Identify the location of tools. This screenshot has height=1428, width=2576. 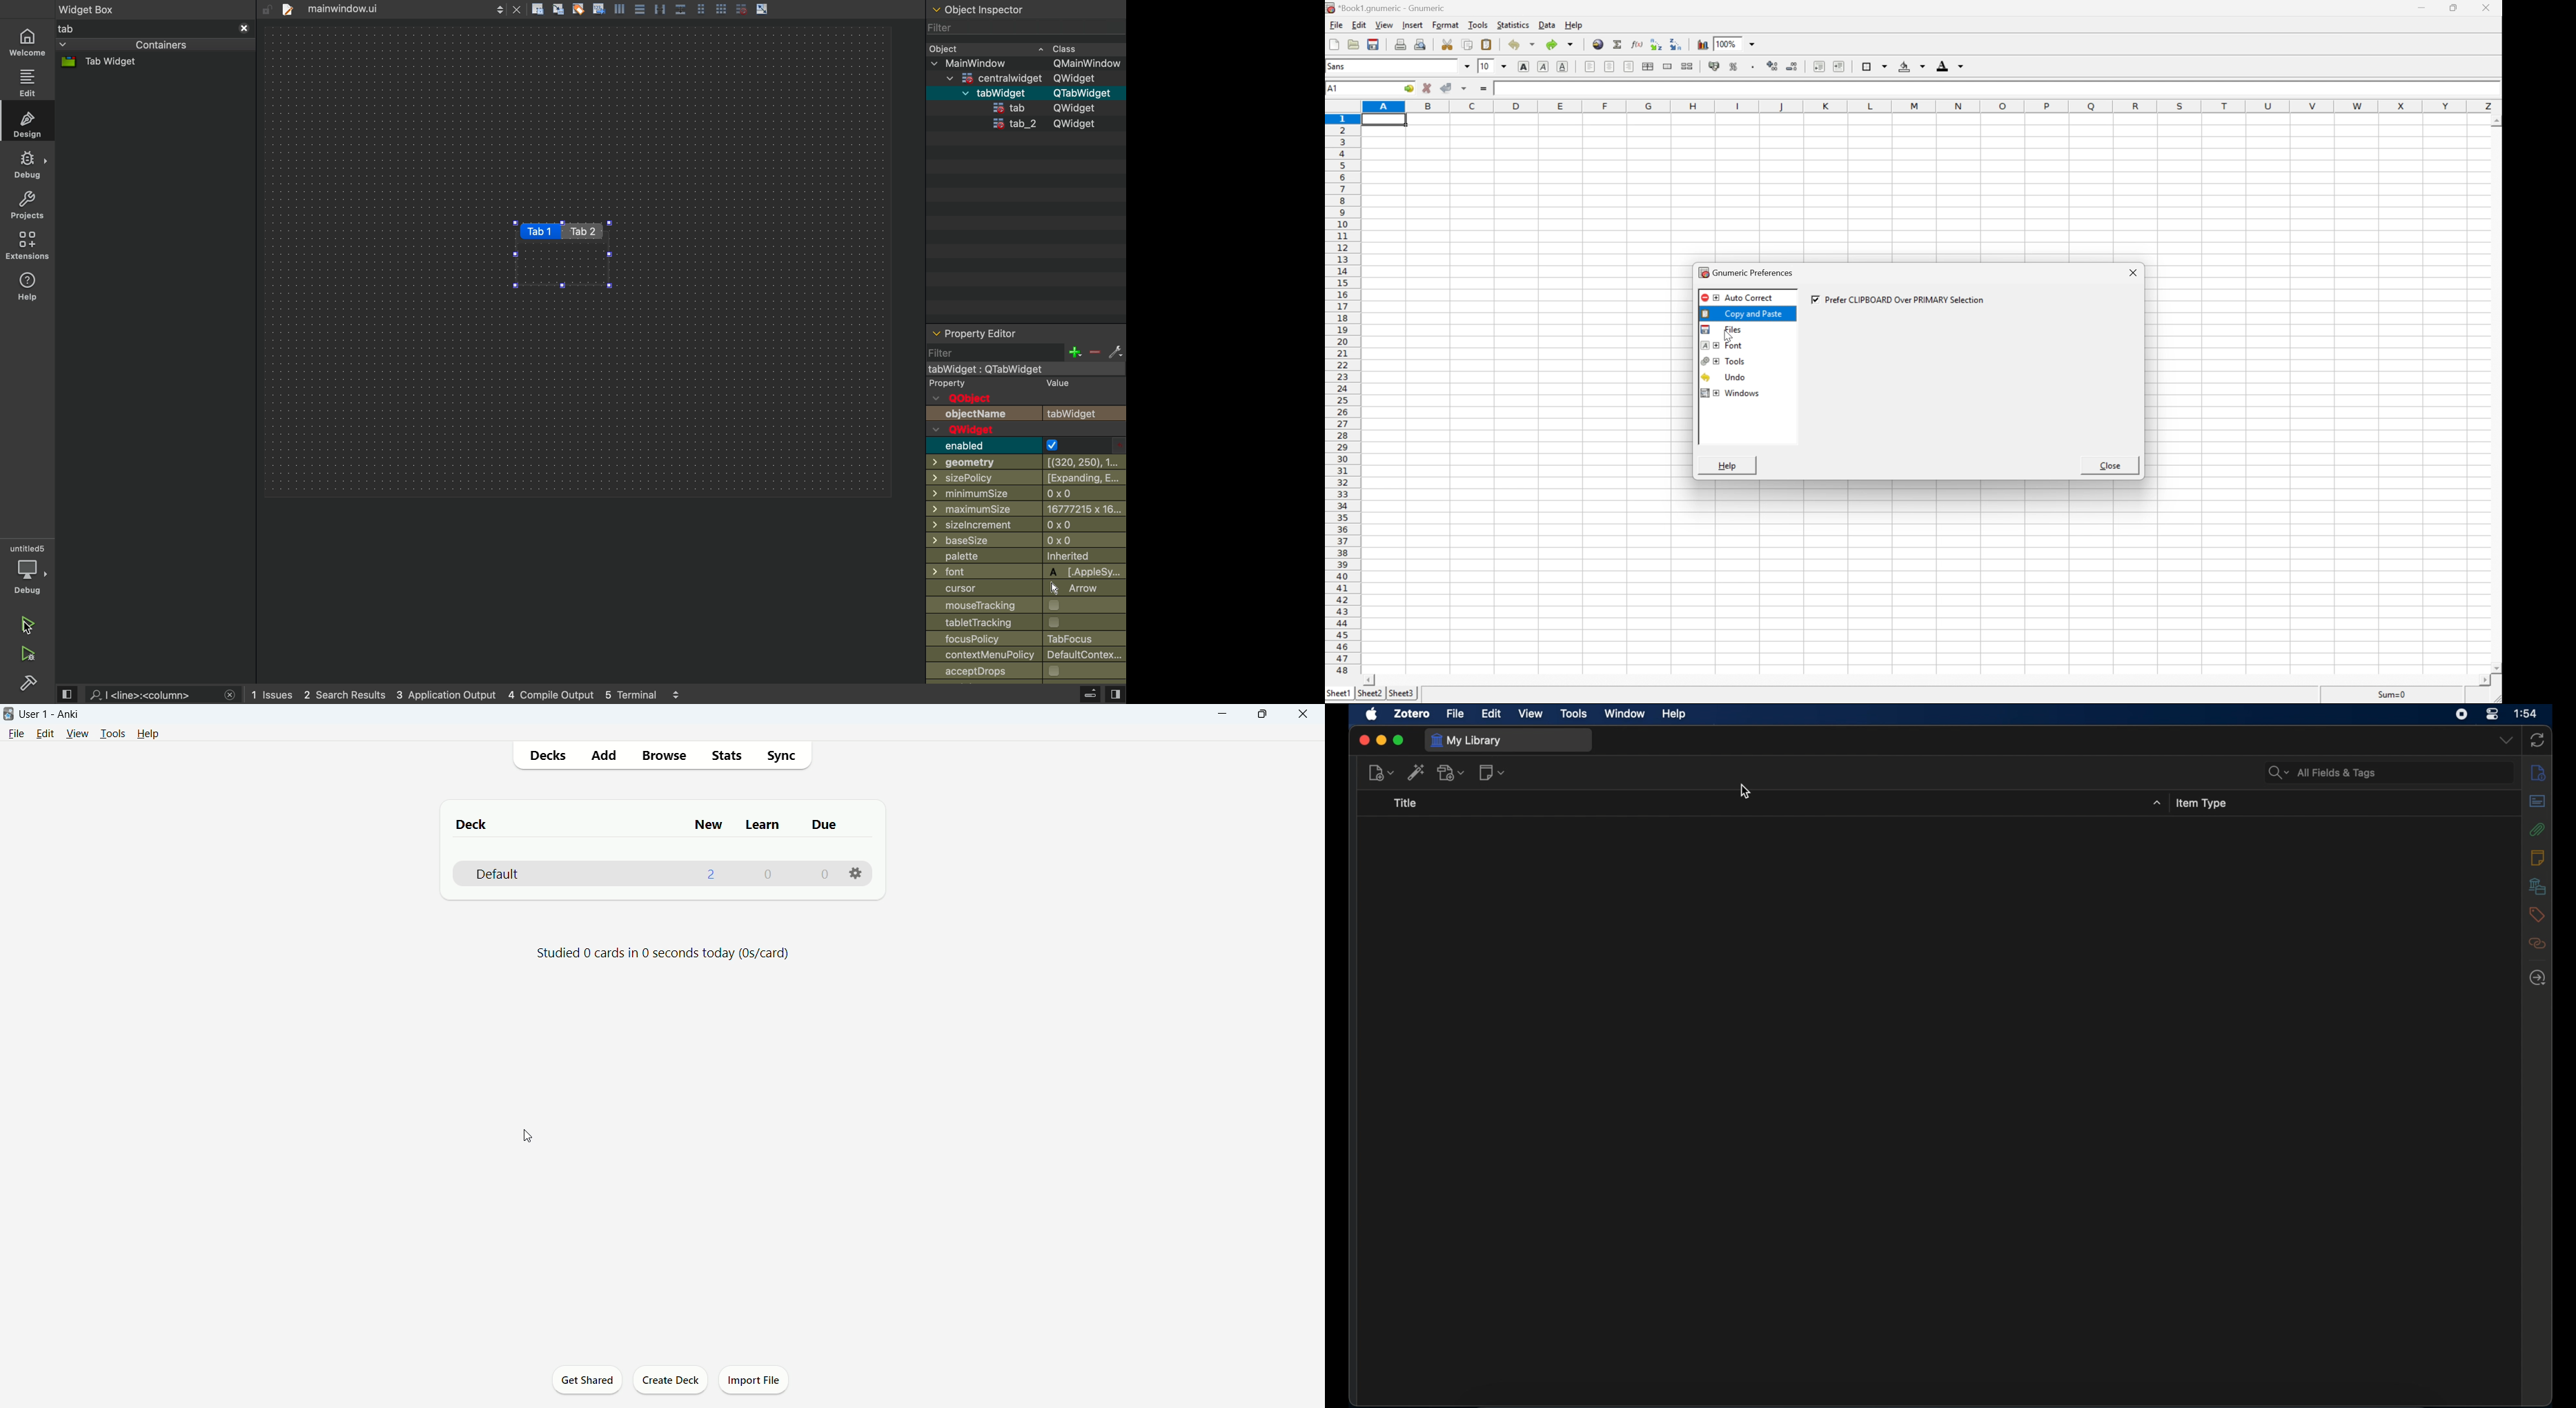
(114, 737).